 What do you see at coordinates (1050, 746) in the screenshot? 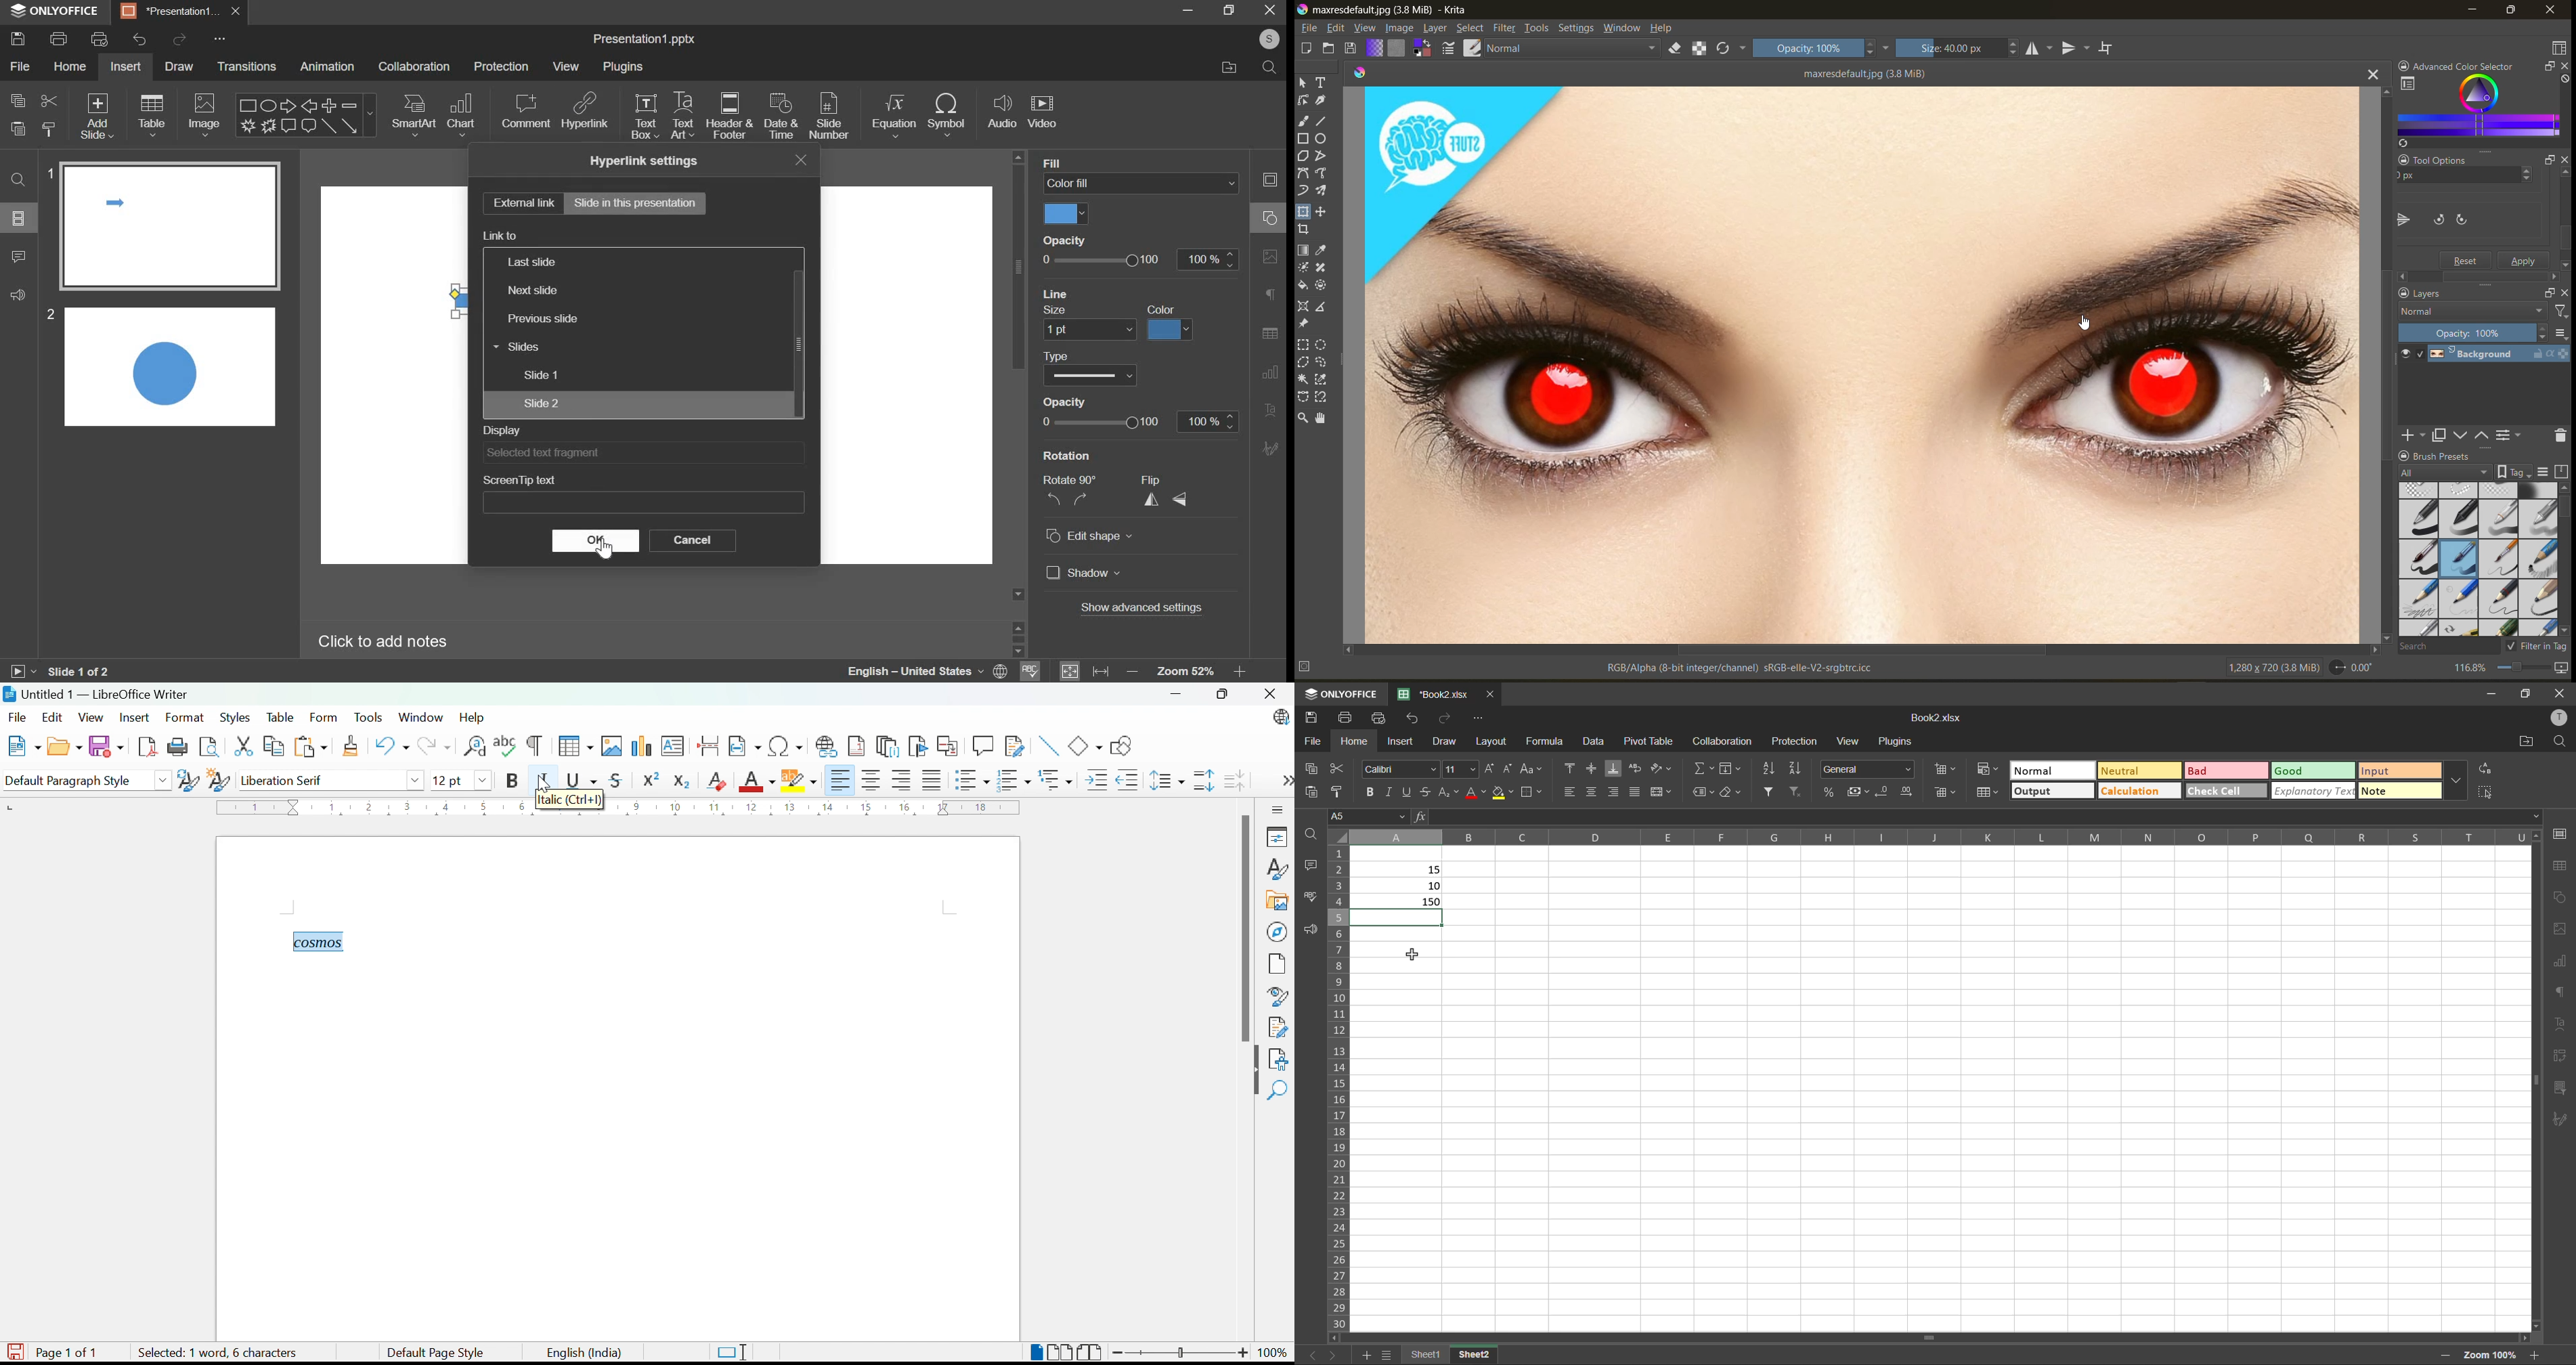
I see `Insert line` at bounding box center [1050, 746].